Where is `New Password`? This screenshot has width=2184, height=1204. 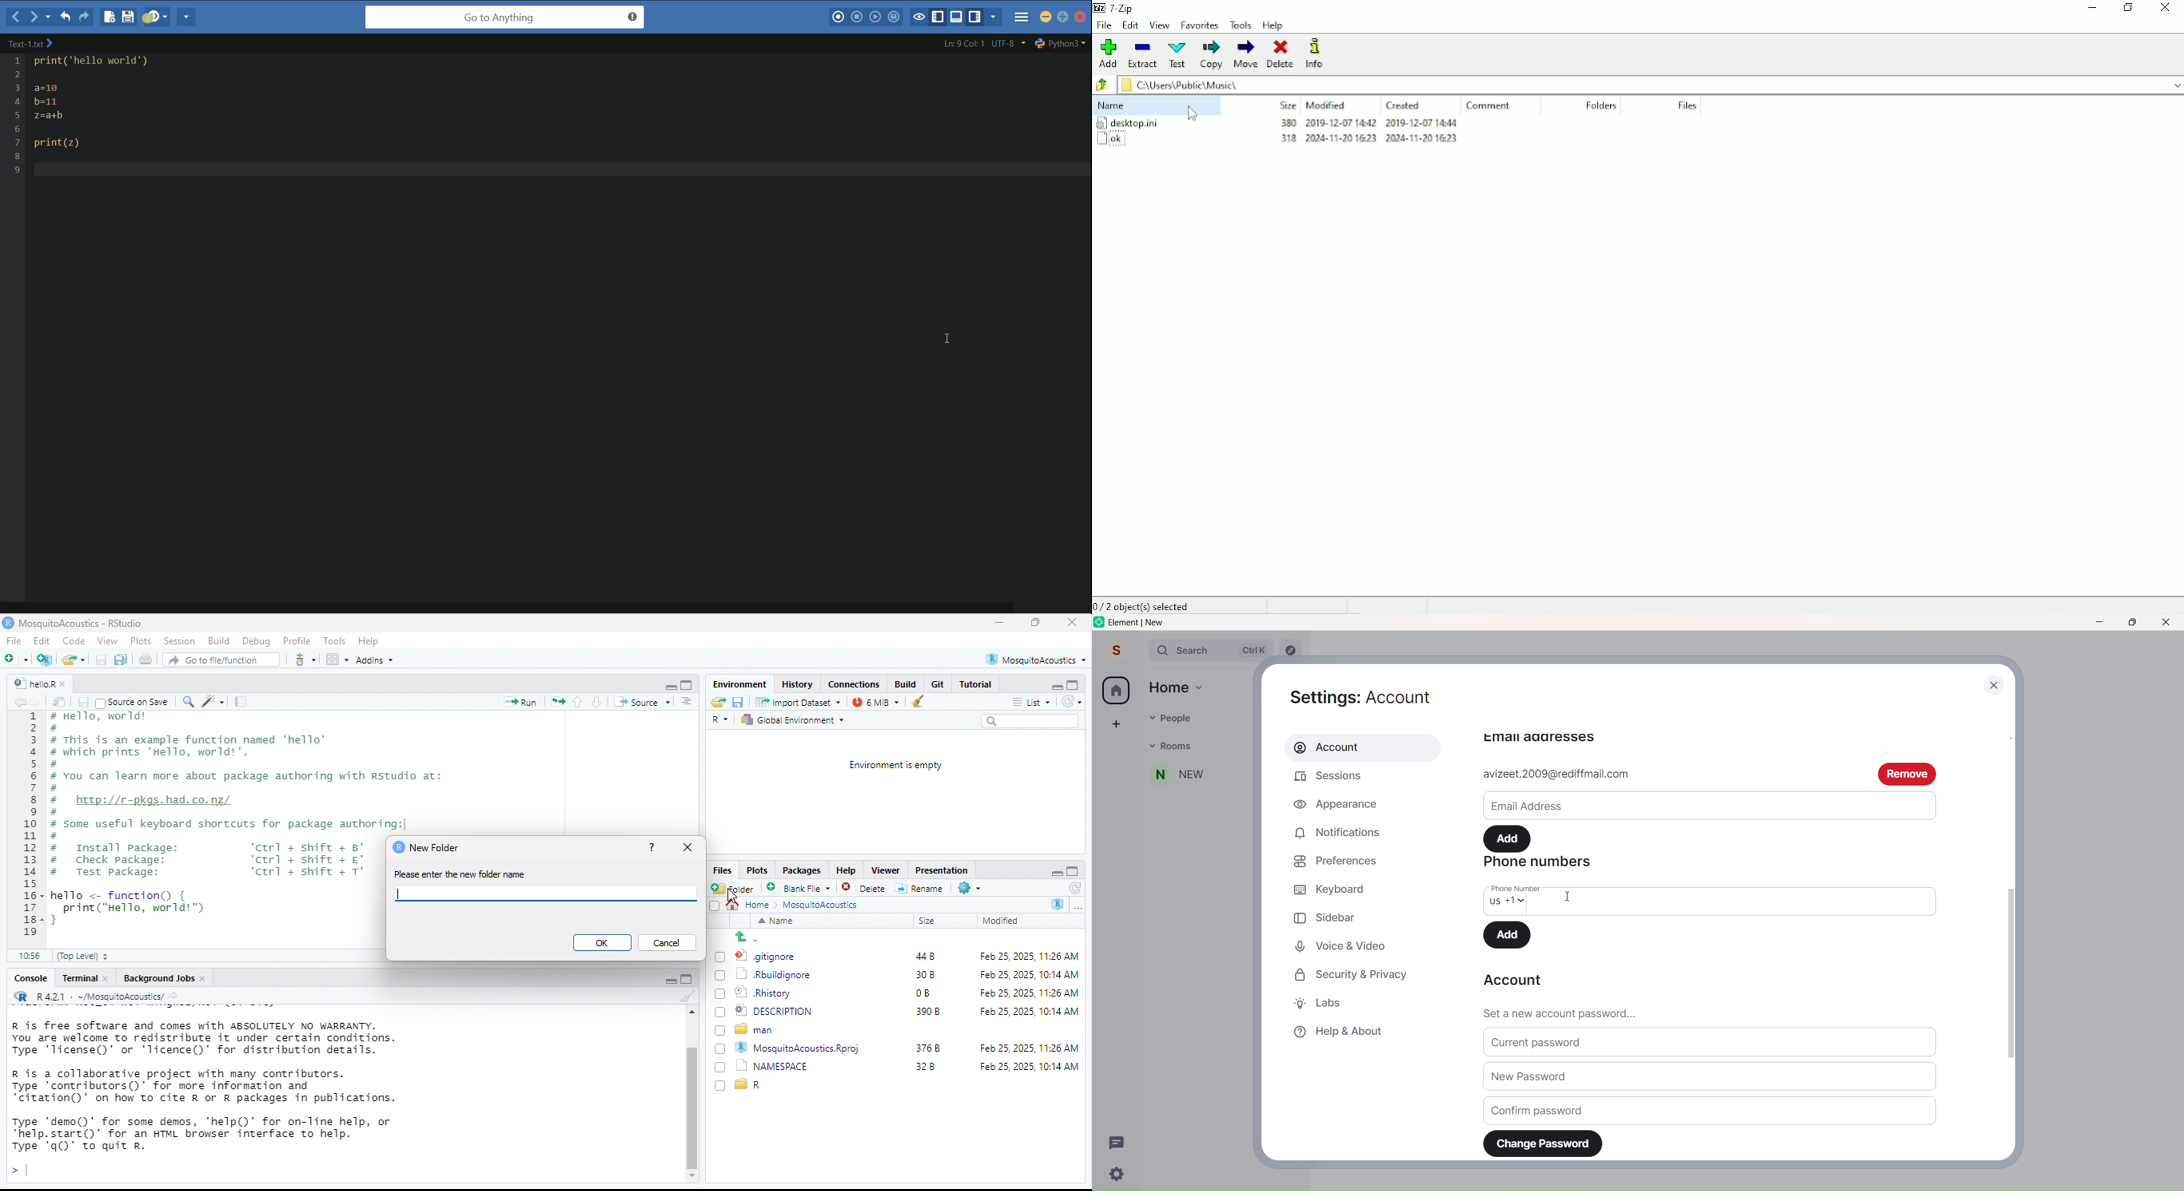 New Password is located at coordinates (1711, 1078).